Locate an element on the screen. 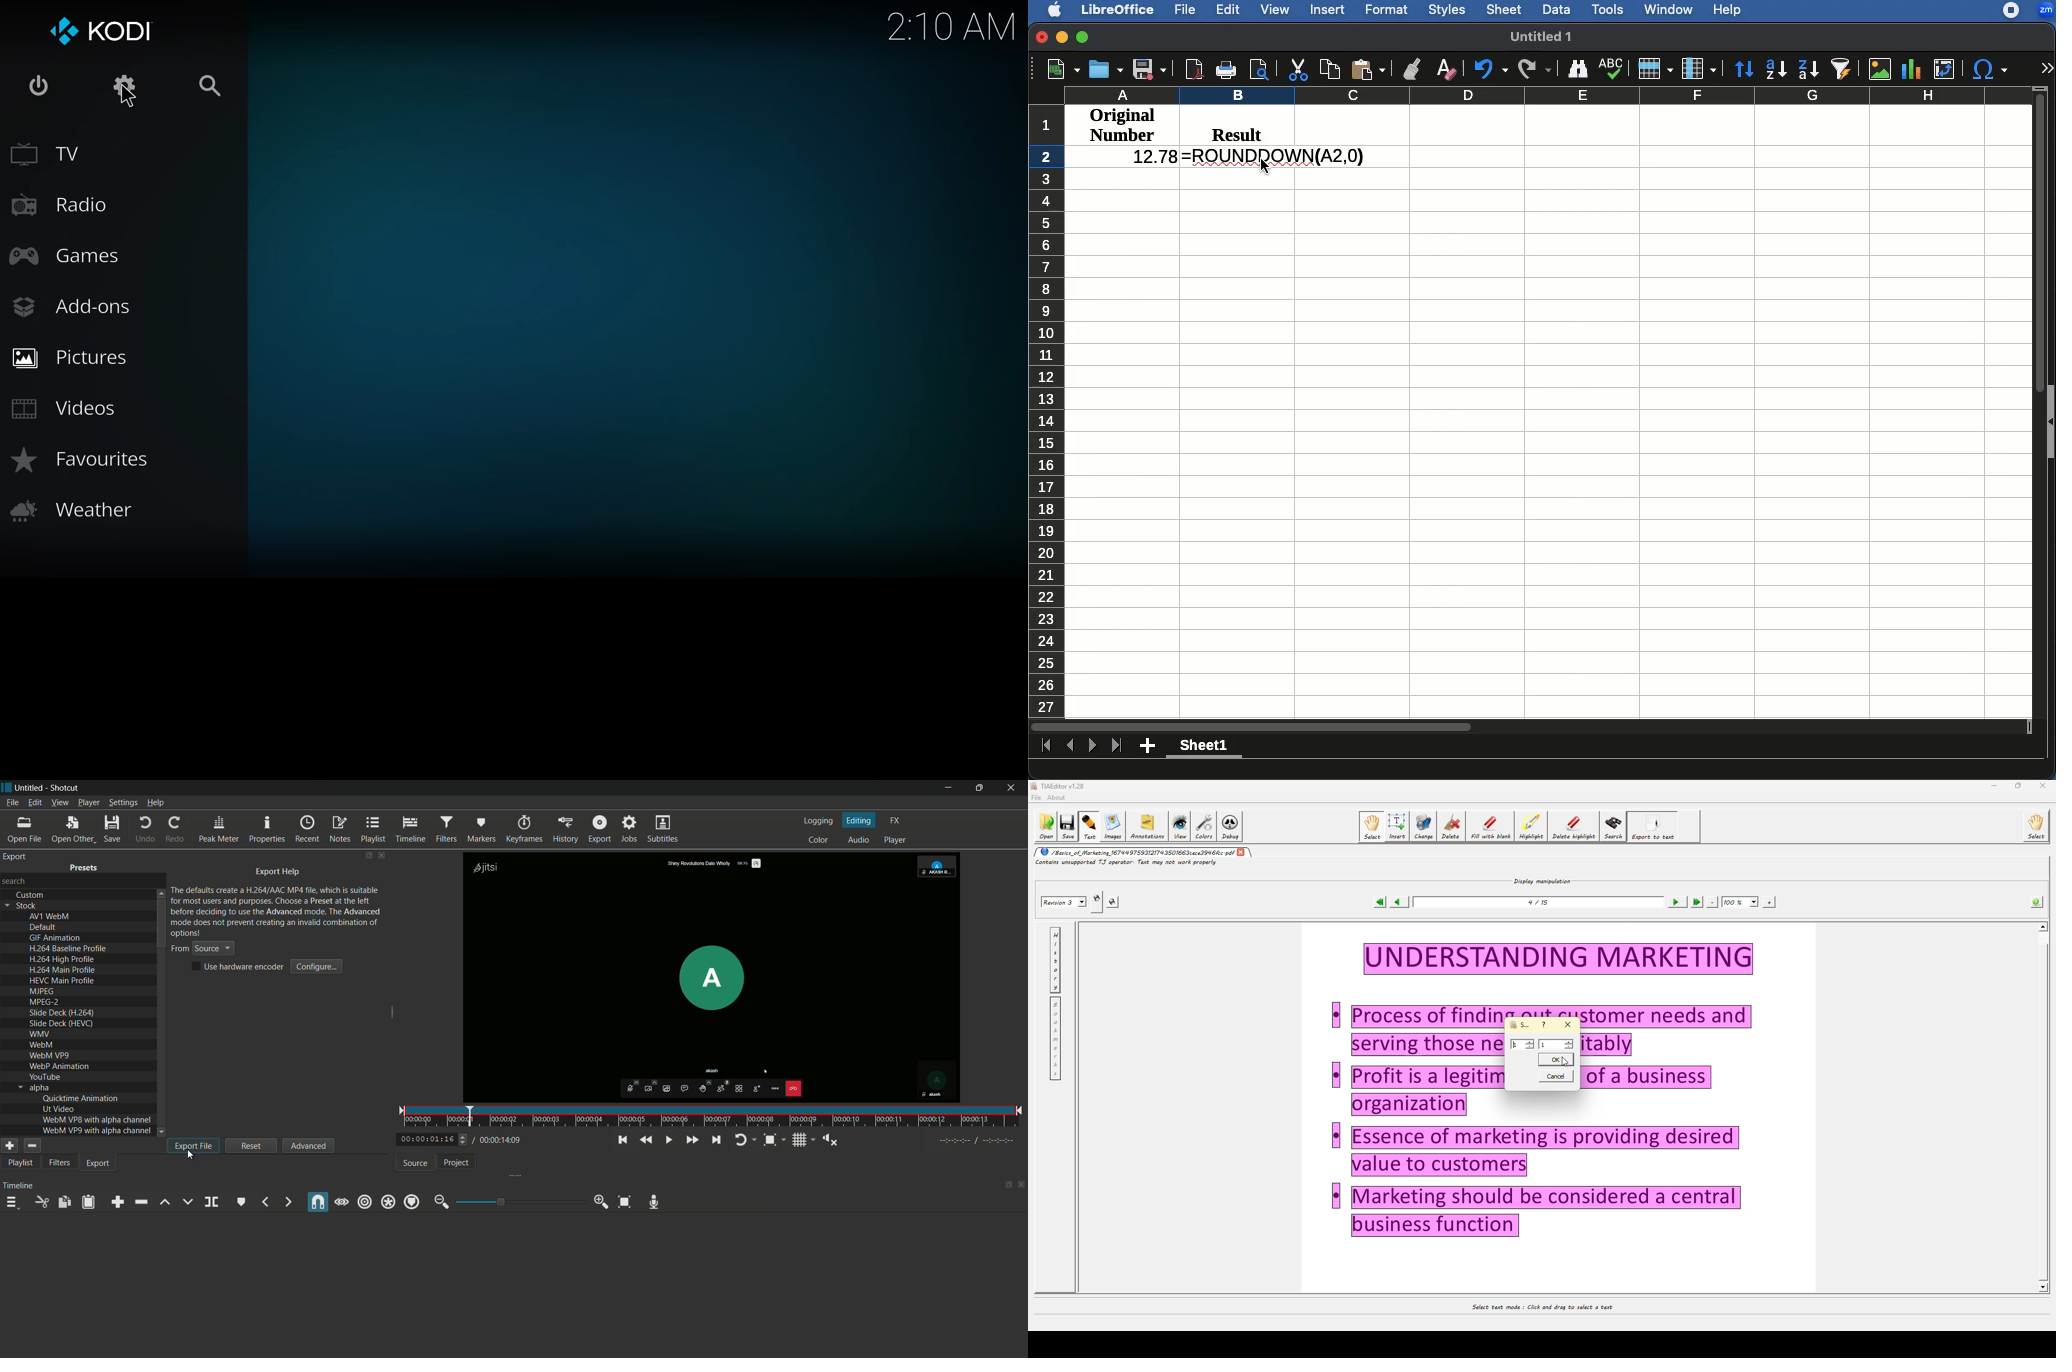  =ROUNDDOWN(A2,0) is located at coordinates (1274, 157).